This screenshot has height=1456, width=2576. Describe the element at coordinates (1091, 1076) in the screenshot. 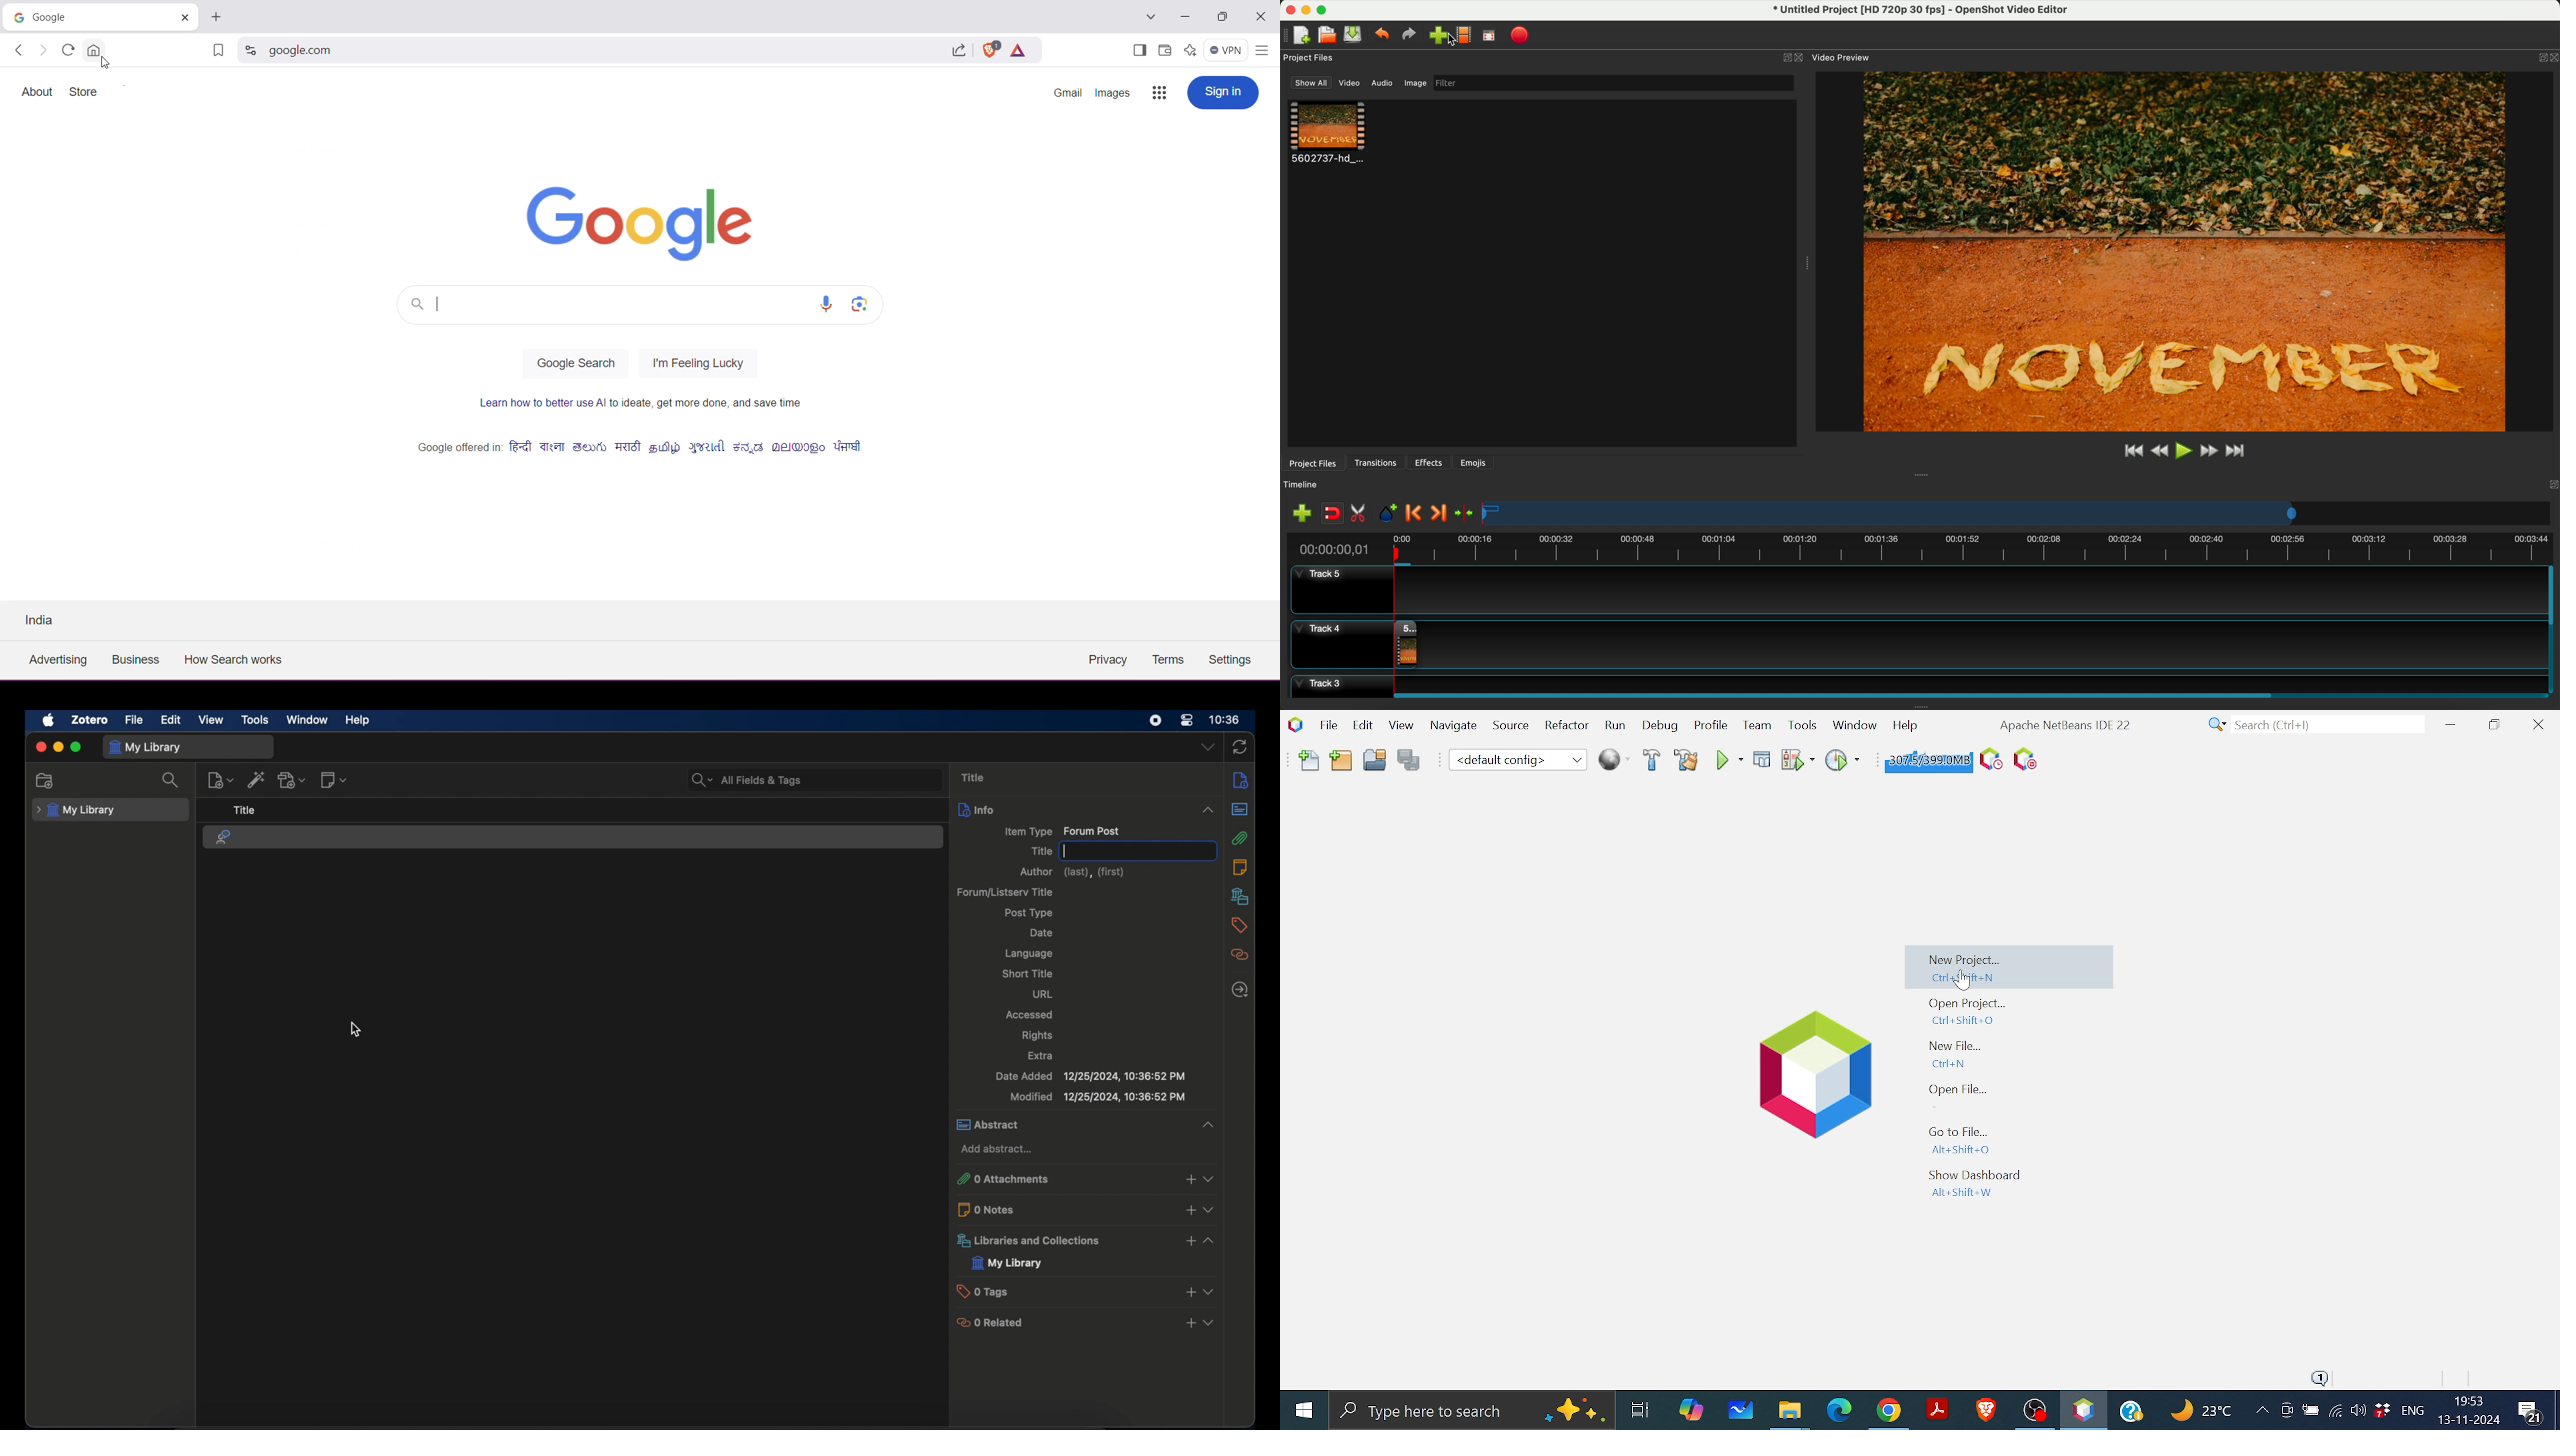

I see `date added` at that location.